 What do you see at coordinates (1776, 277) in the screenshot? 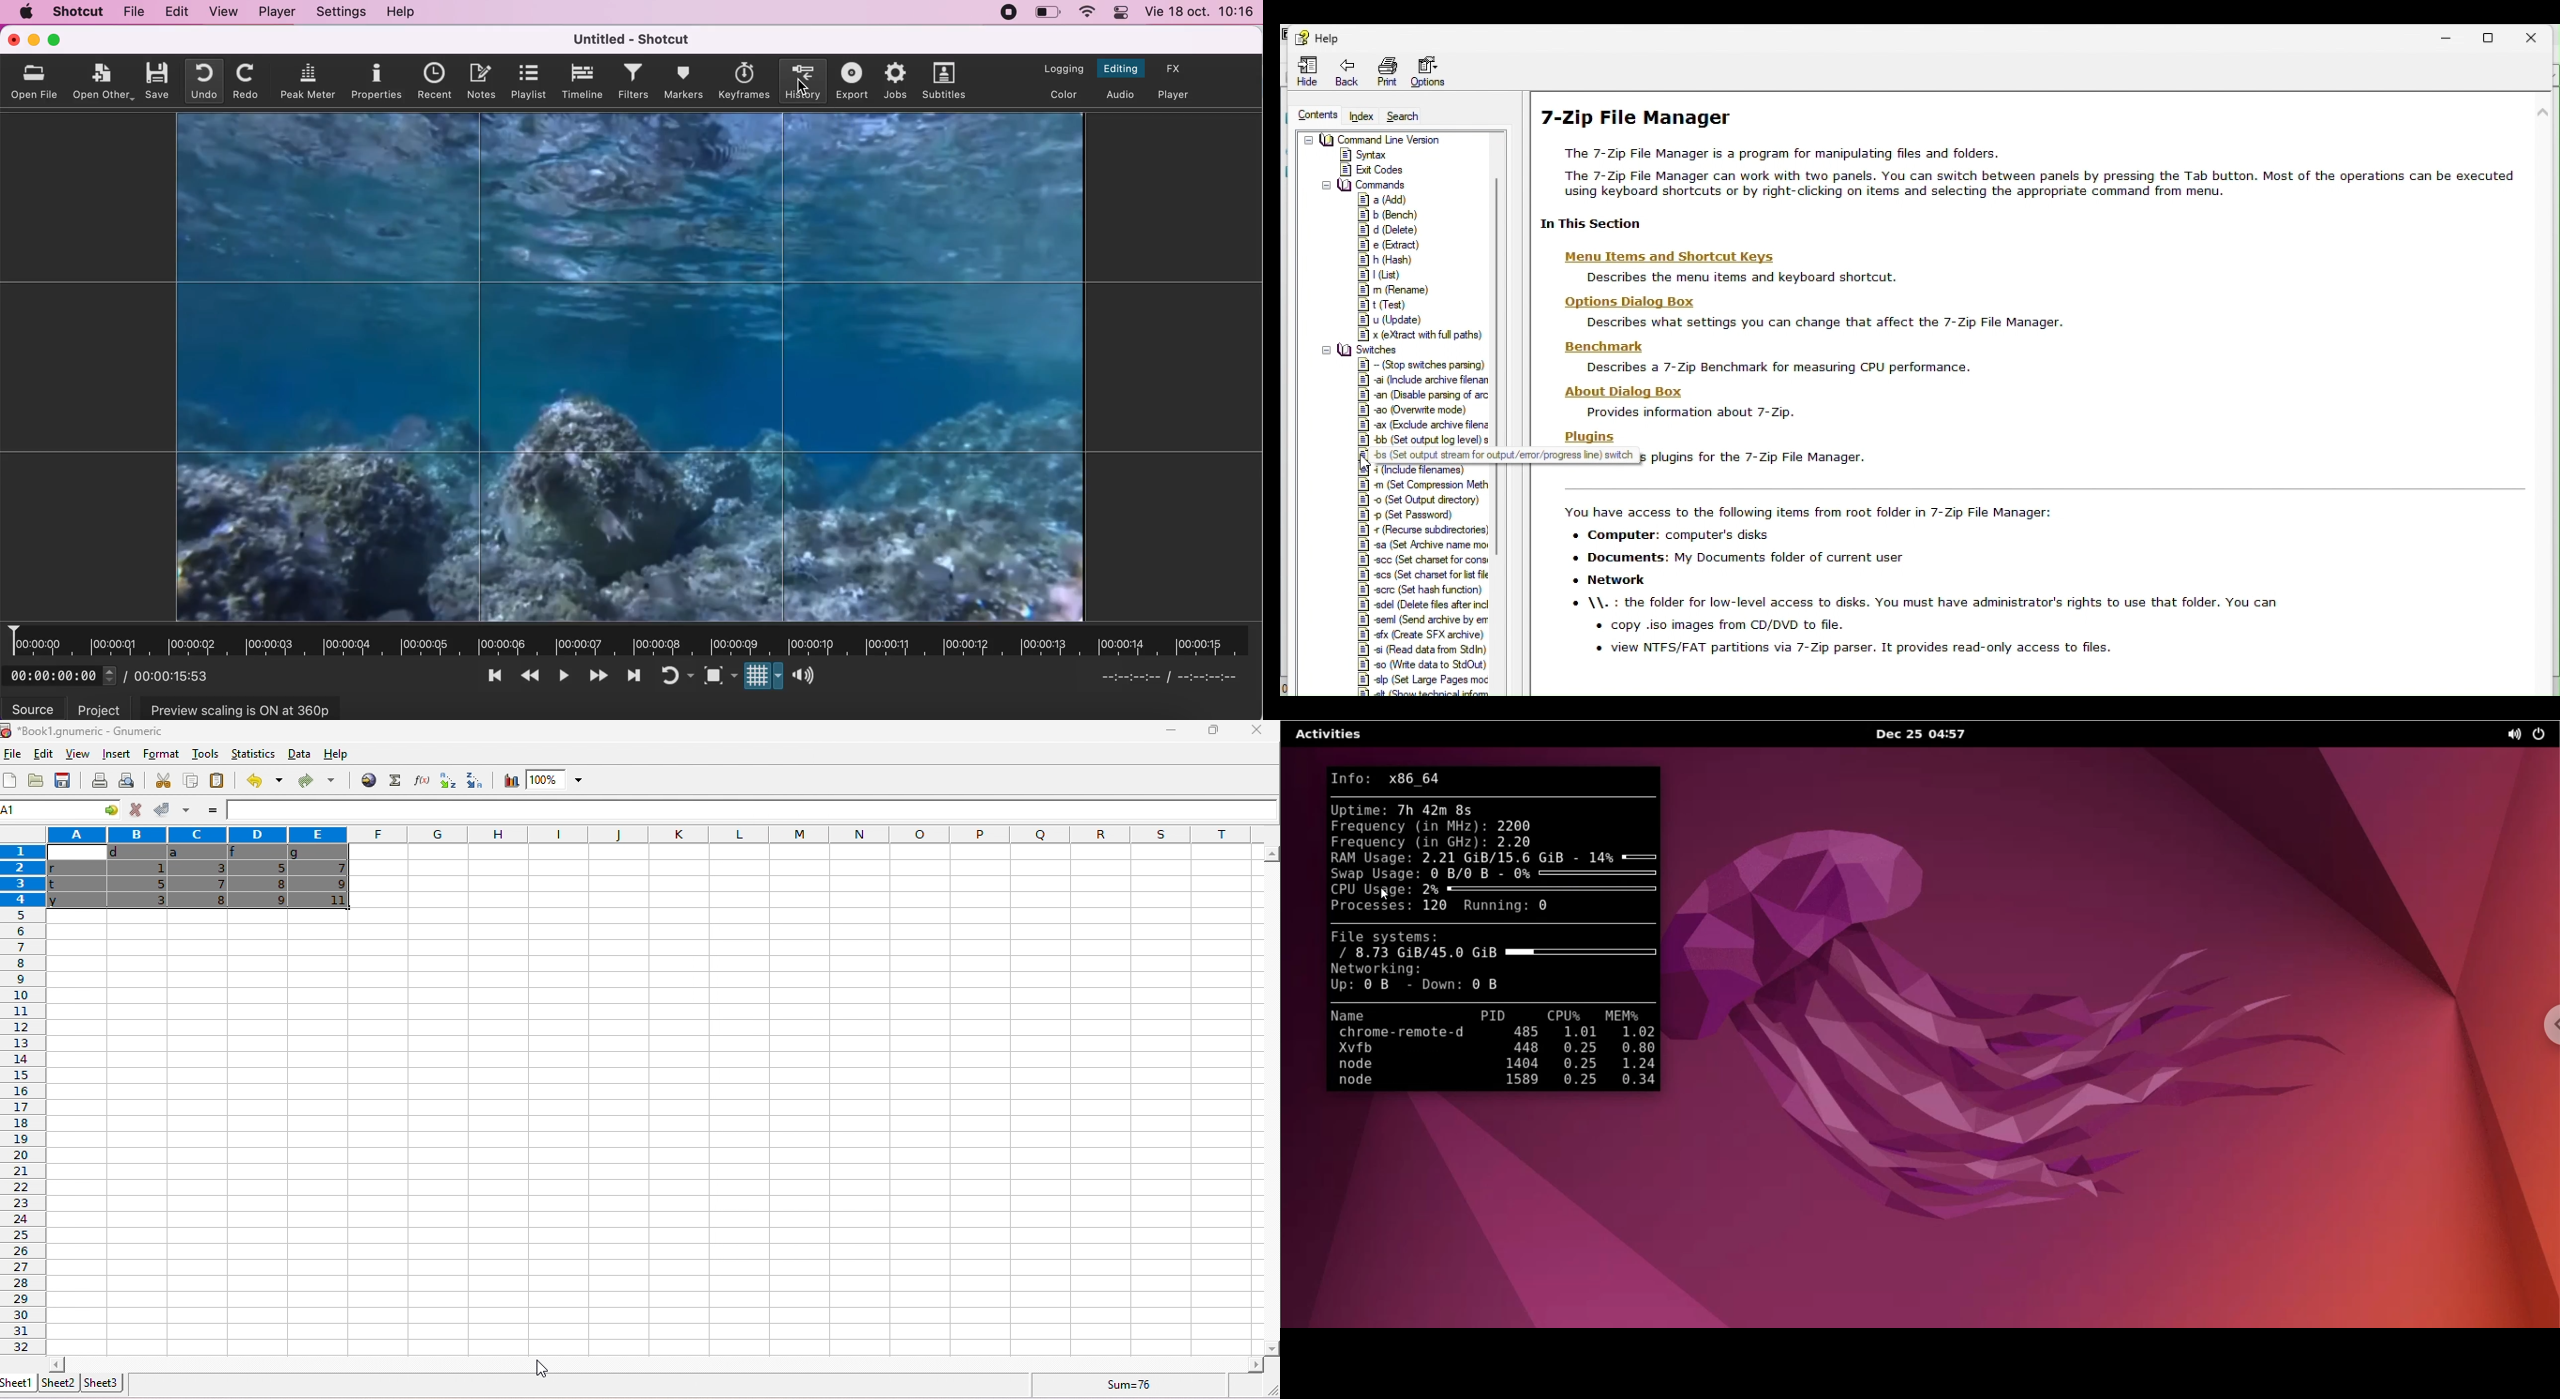
I see `description text` at bounding box center [1776, 277].